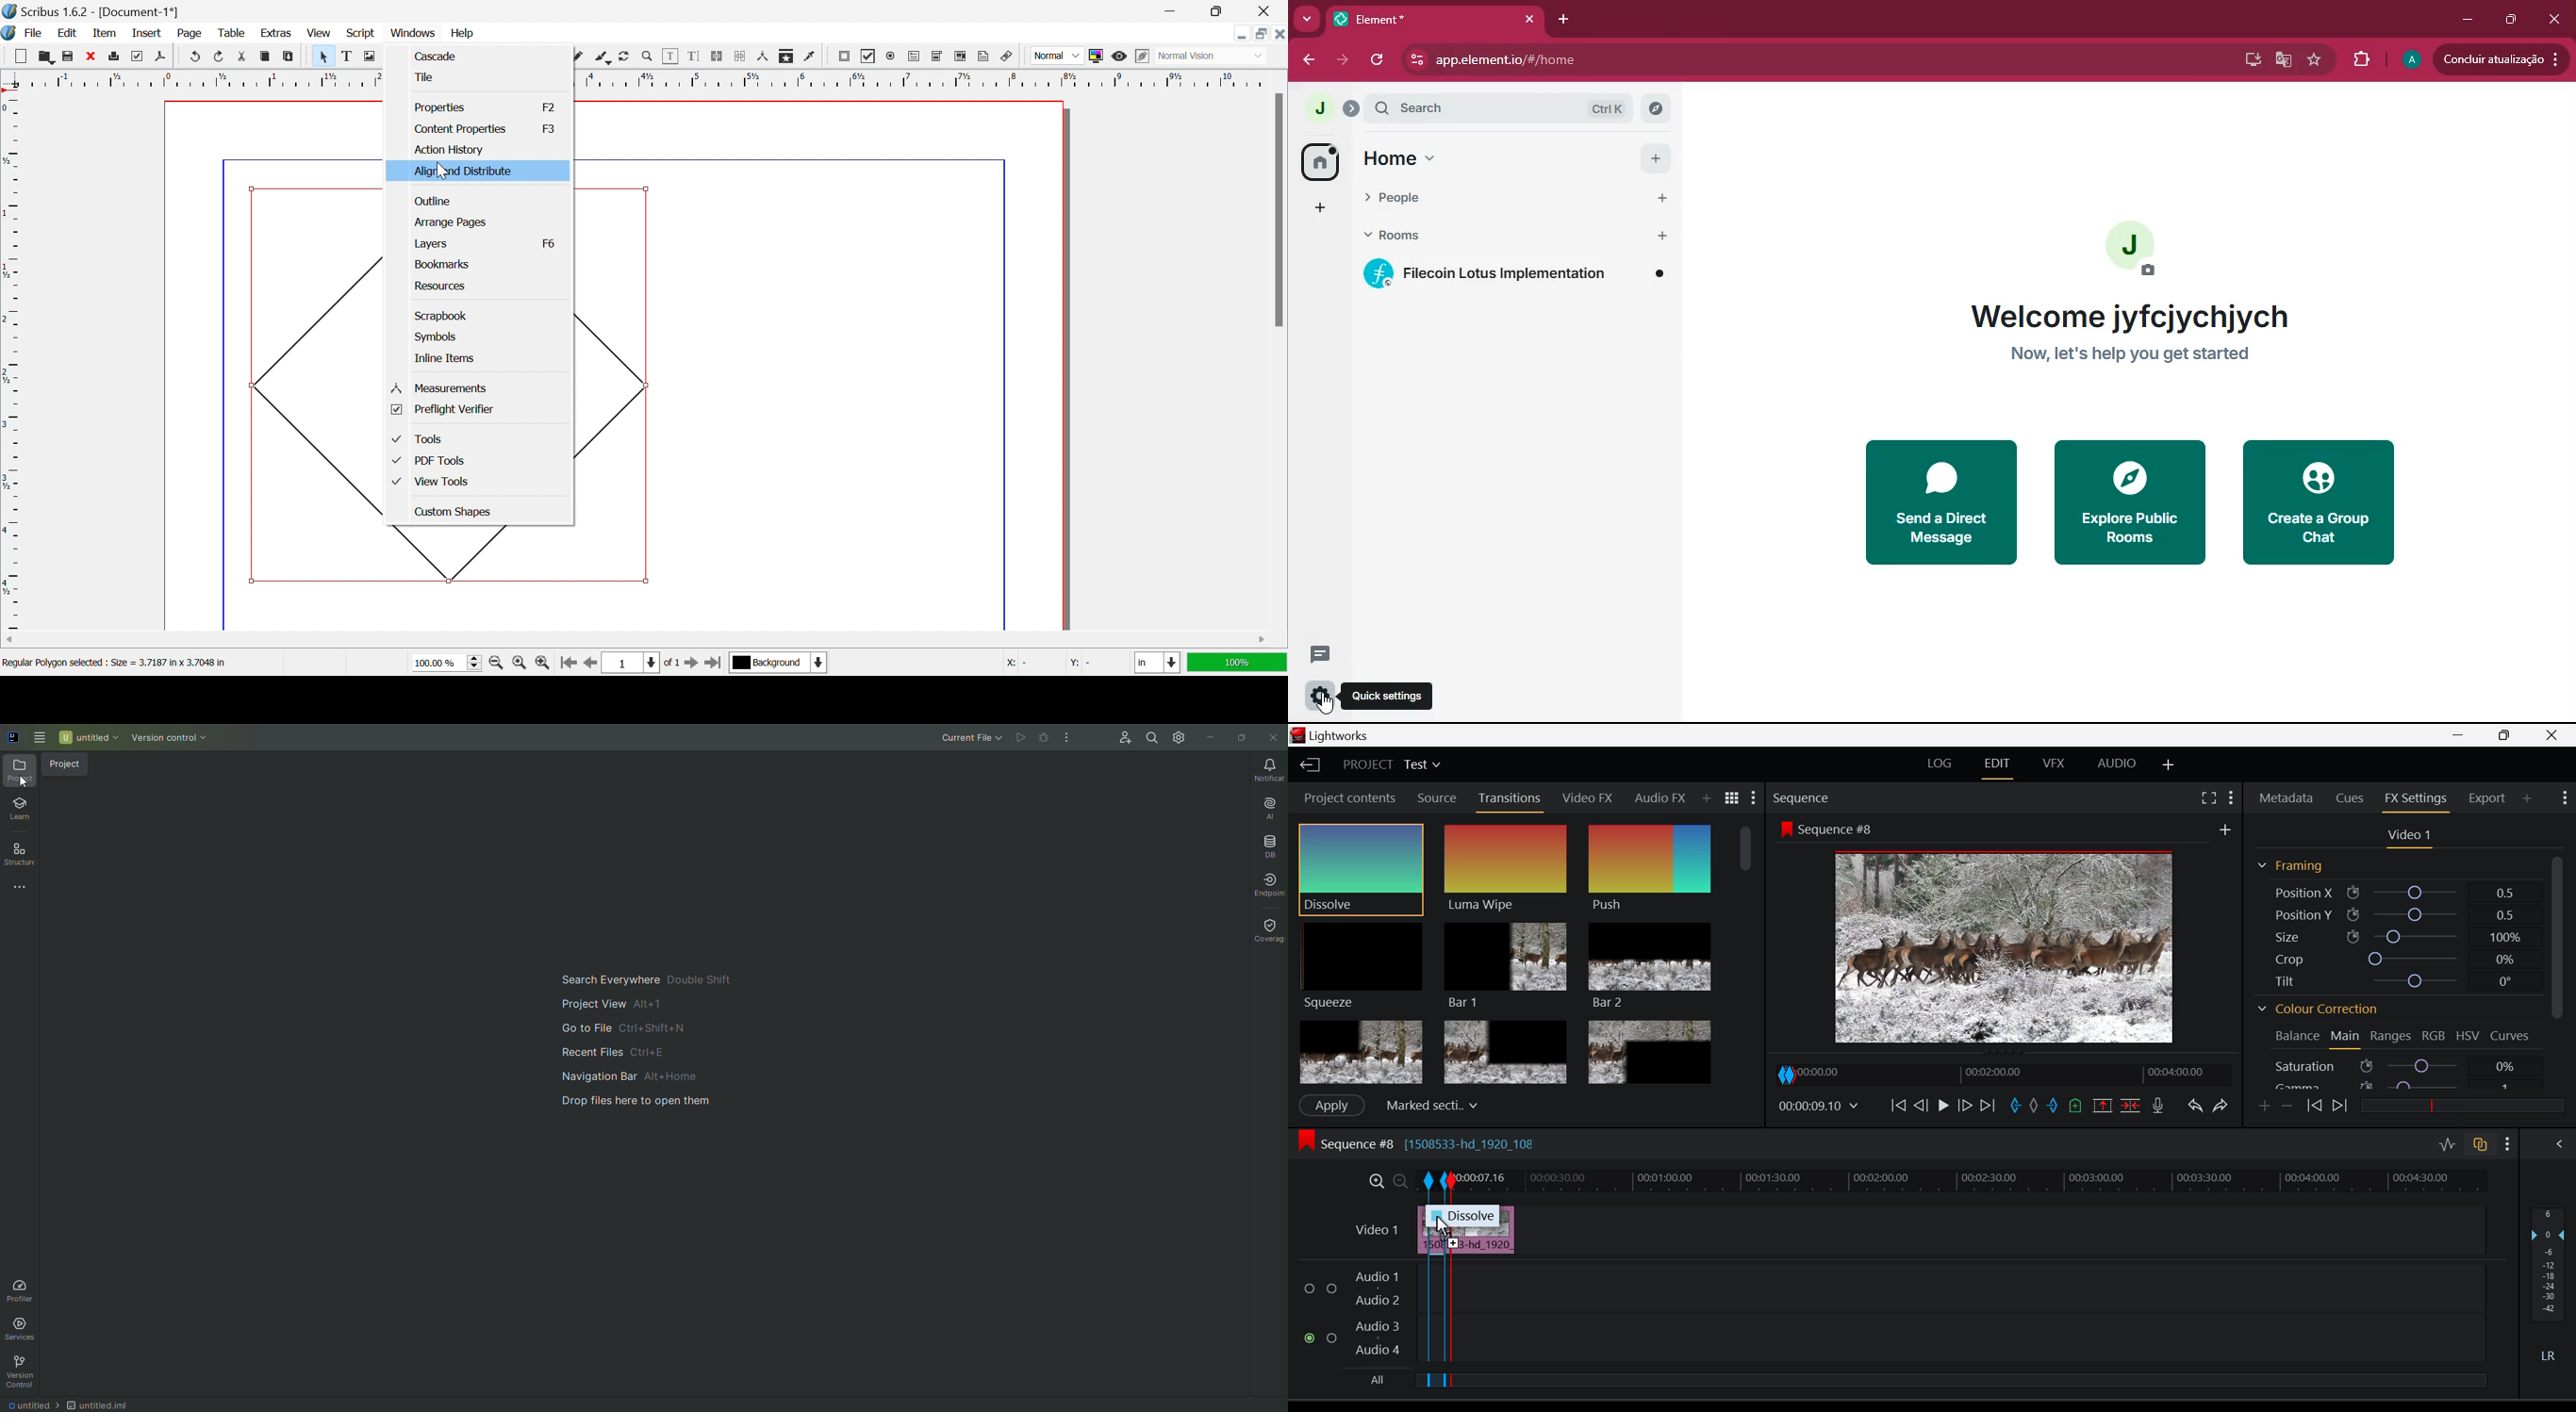  What do you see at coordinates (1433, 159) in the screenshot?
I see `home` at bounding box center [1433, 159].